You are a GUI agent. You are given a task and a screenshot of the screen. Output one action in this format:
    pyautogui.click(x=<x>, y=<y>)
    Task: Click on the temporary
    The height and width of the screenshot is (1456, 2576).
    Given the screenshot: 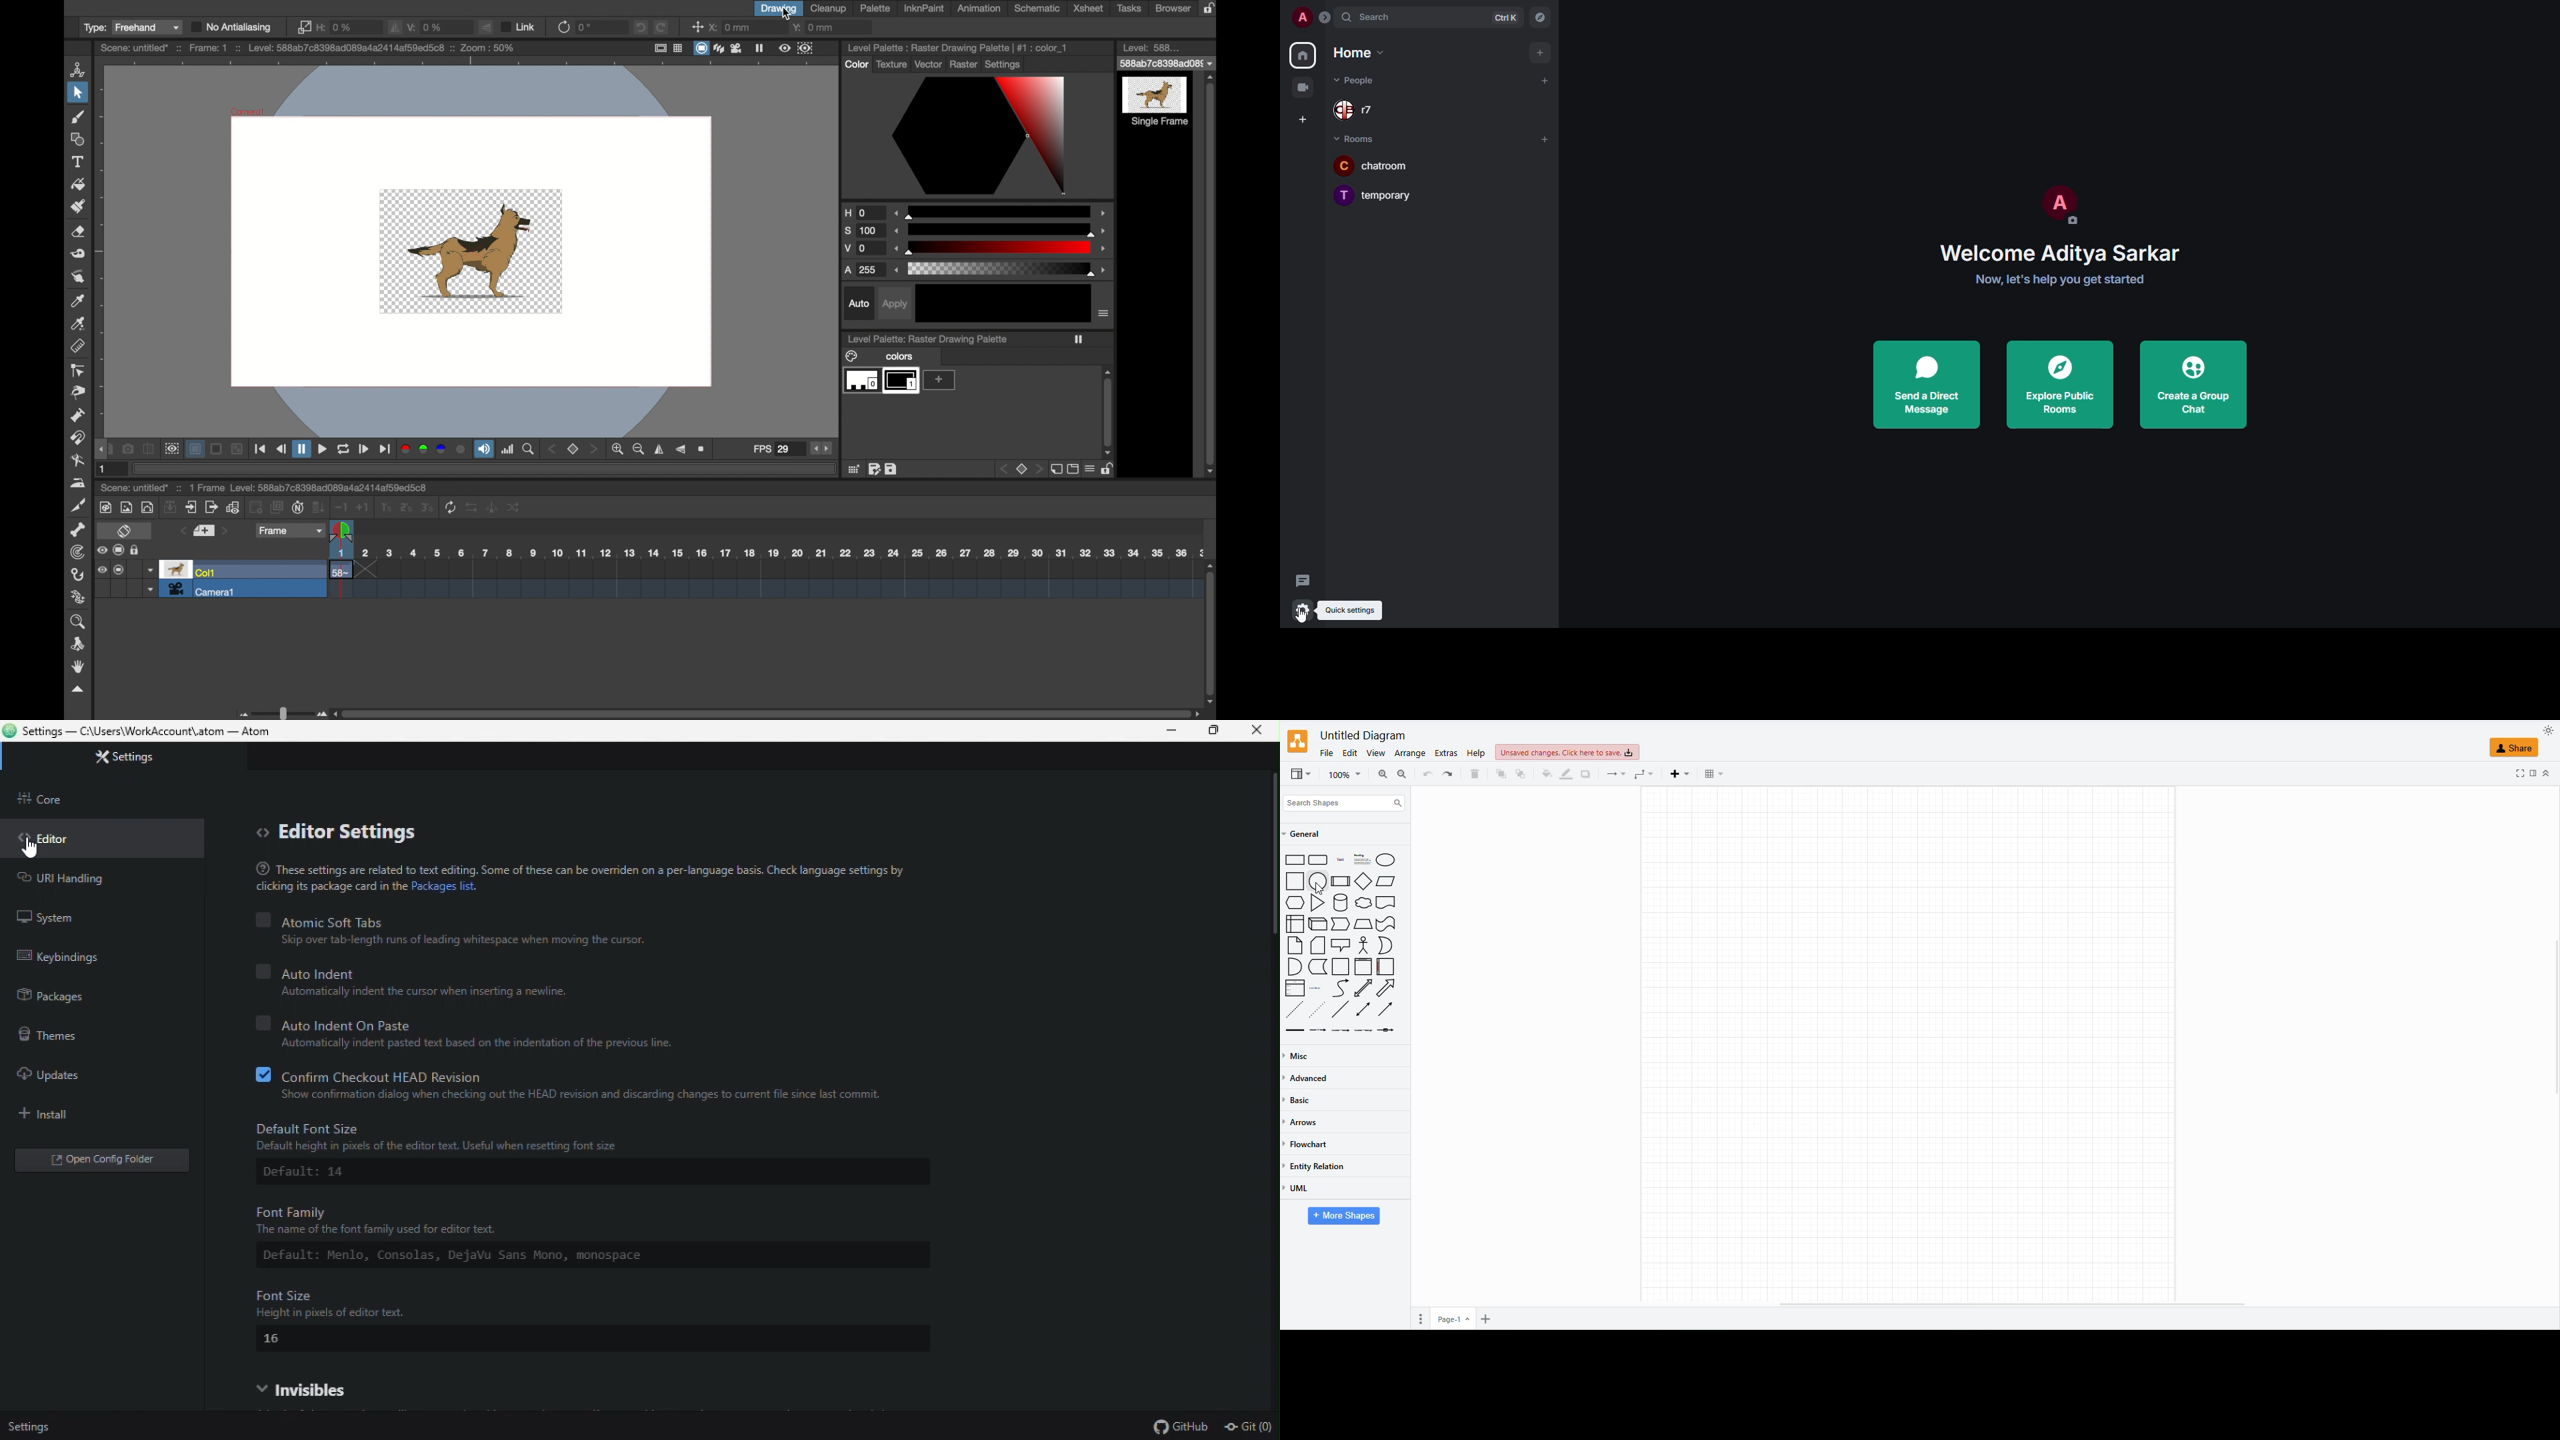 What is the action you would take?
    pyautogui.click(x=1380, y=194)
    